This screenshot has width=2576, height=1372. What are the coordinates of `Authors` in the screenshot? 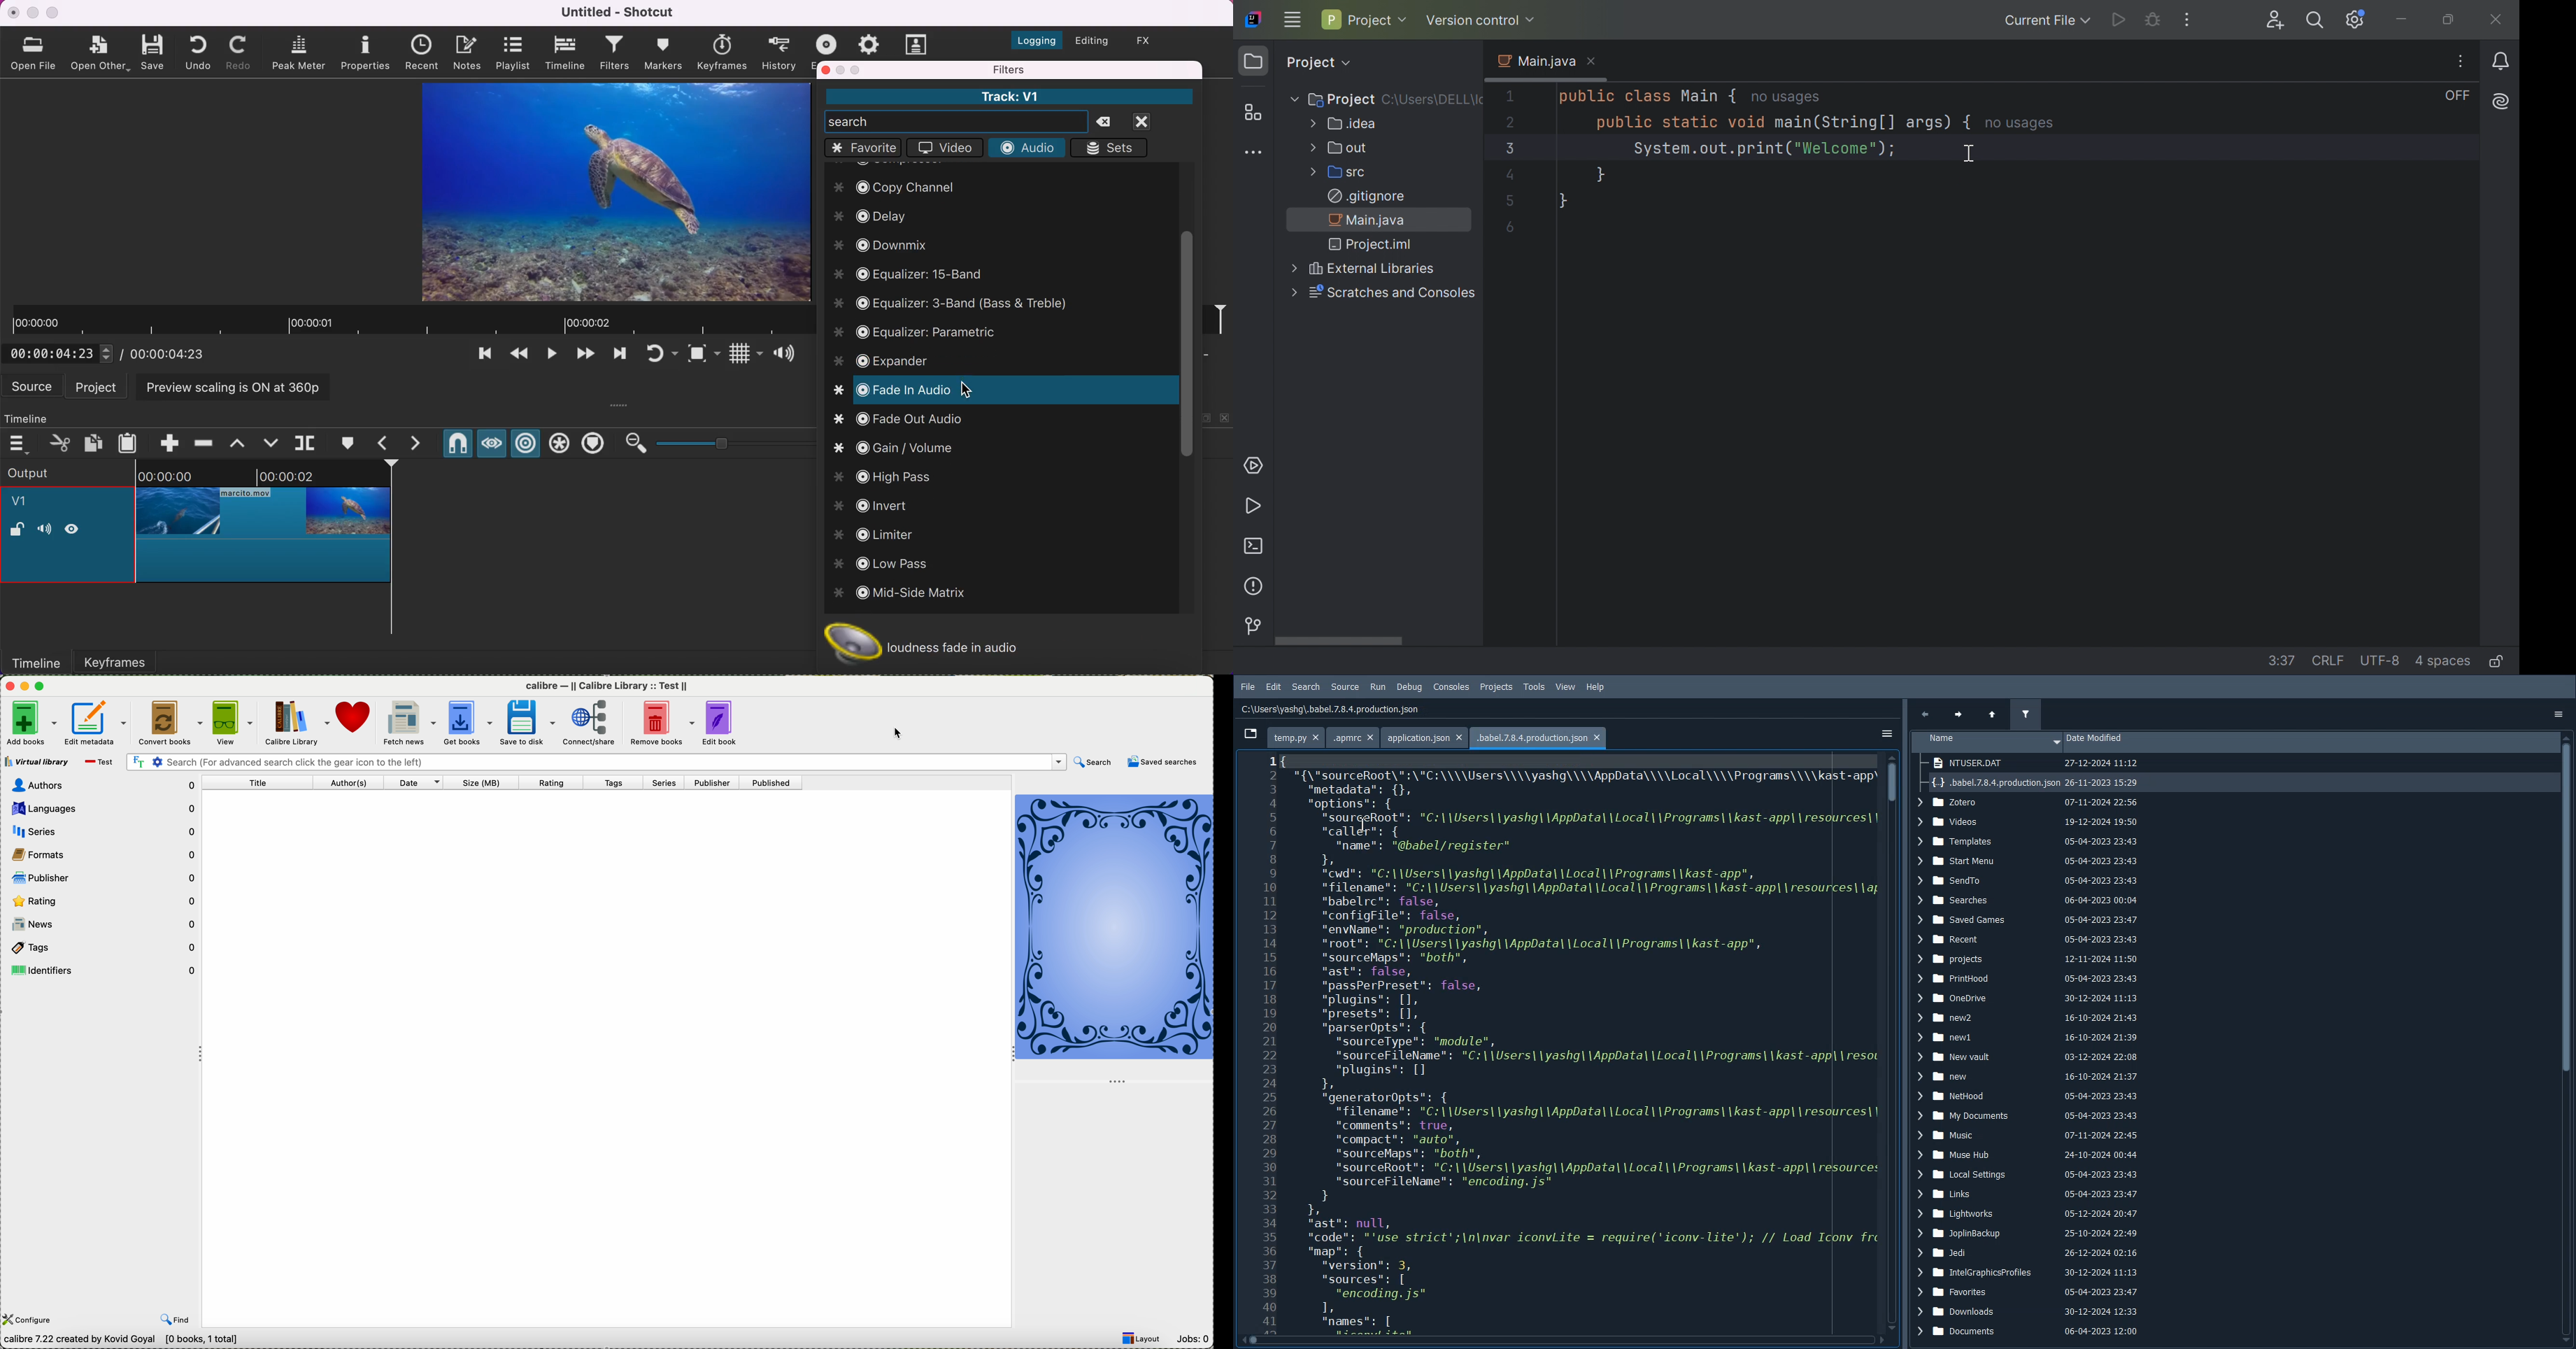 It's located at (101, 785).